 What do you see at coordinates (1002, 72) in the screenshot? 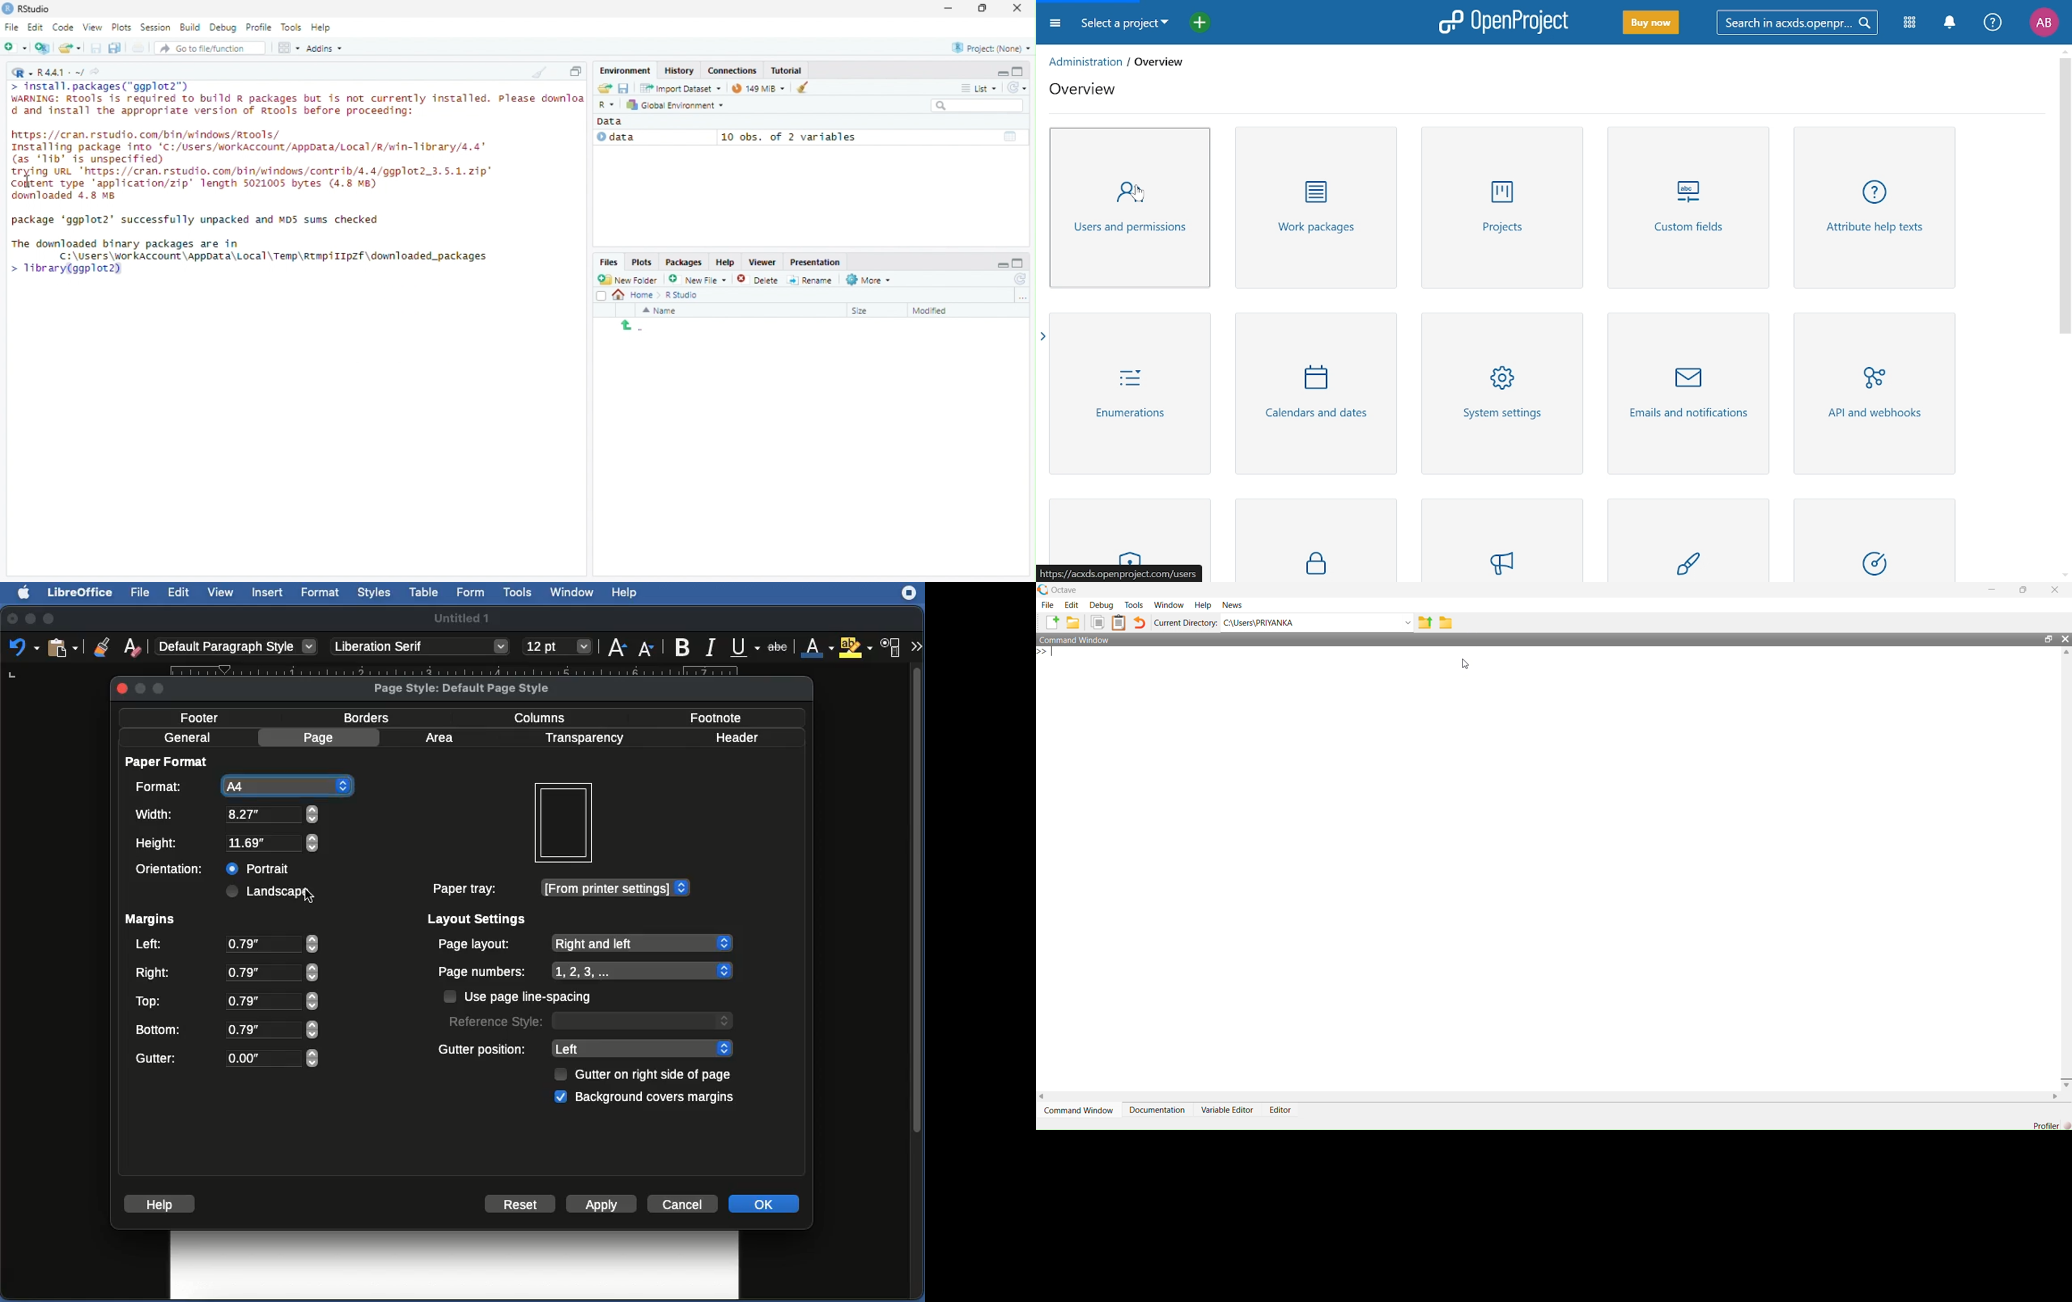
I see `minimize` at bounding box center [1002, 72].